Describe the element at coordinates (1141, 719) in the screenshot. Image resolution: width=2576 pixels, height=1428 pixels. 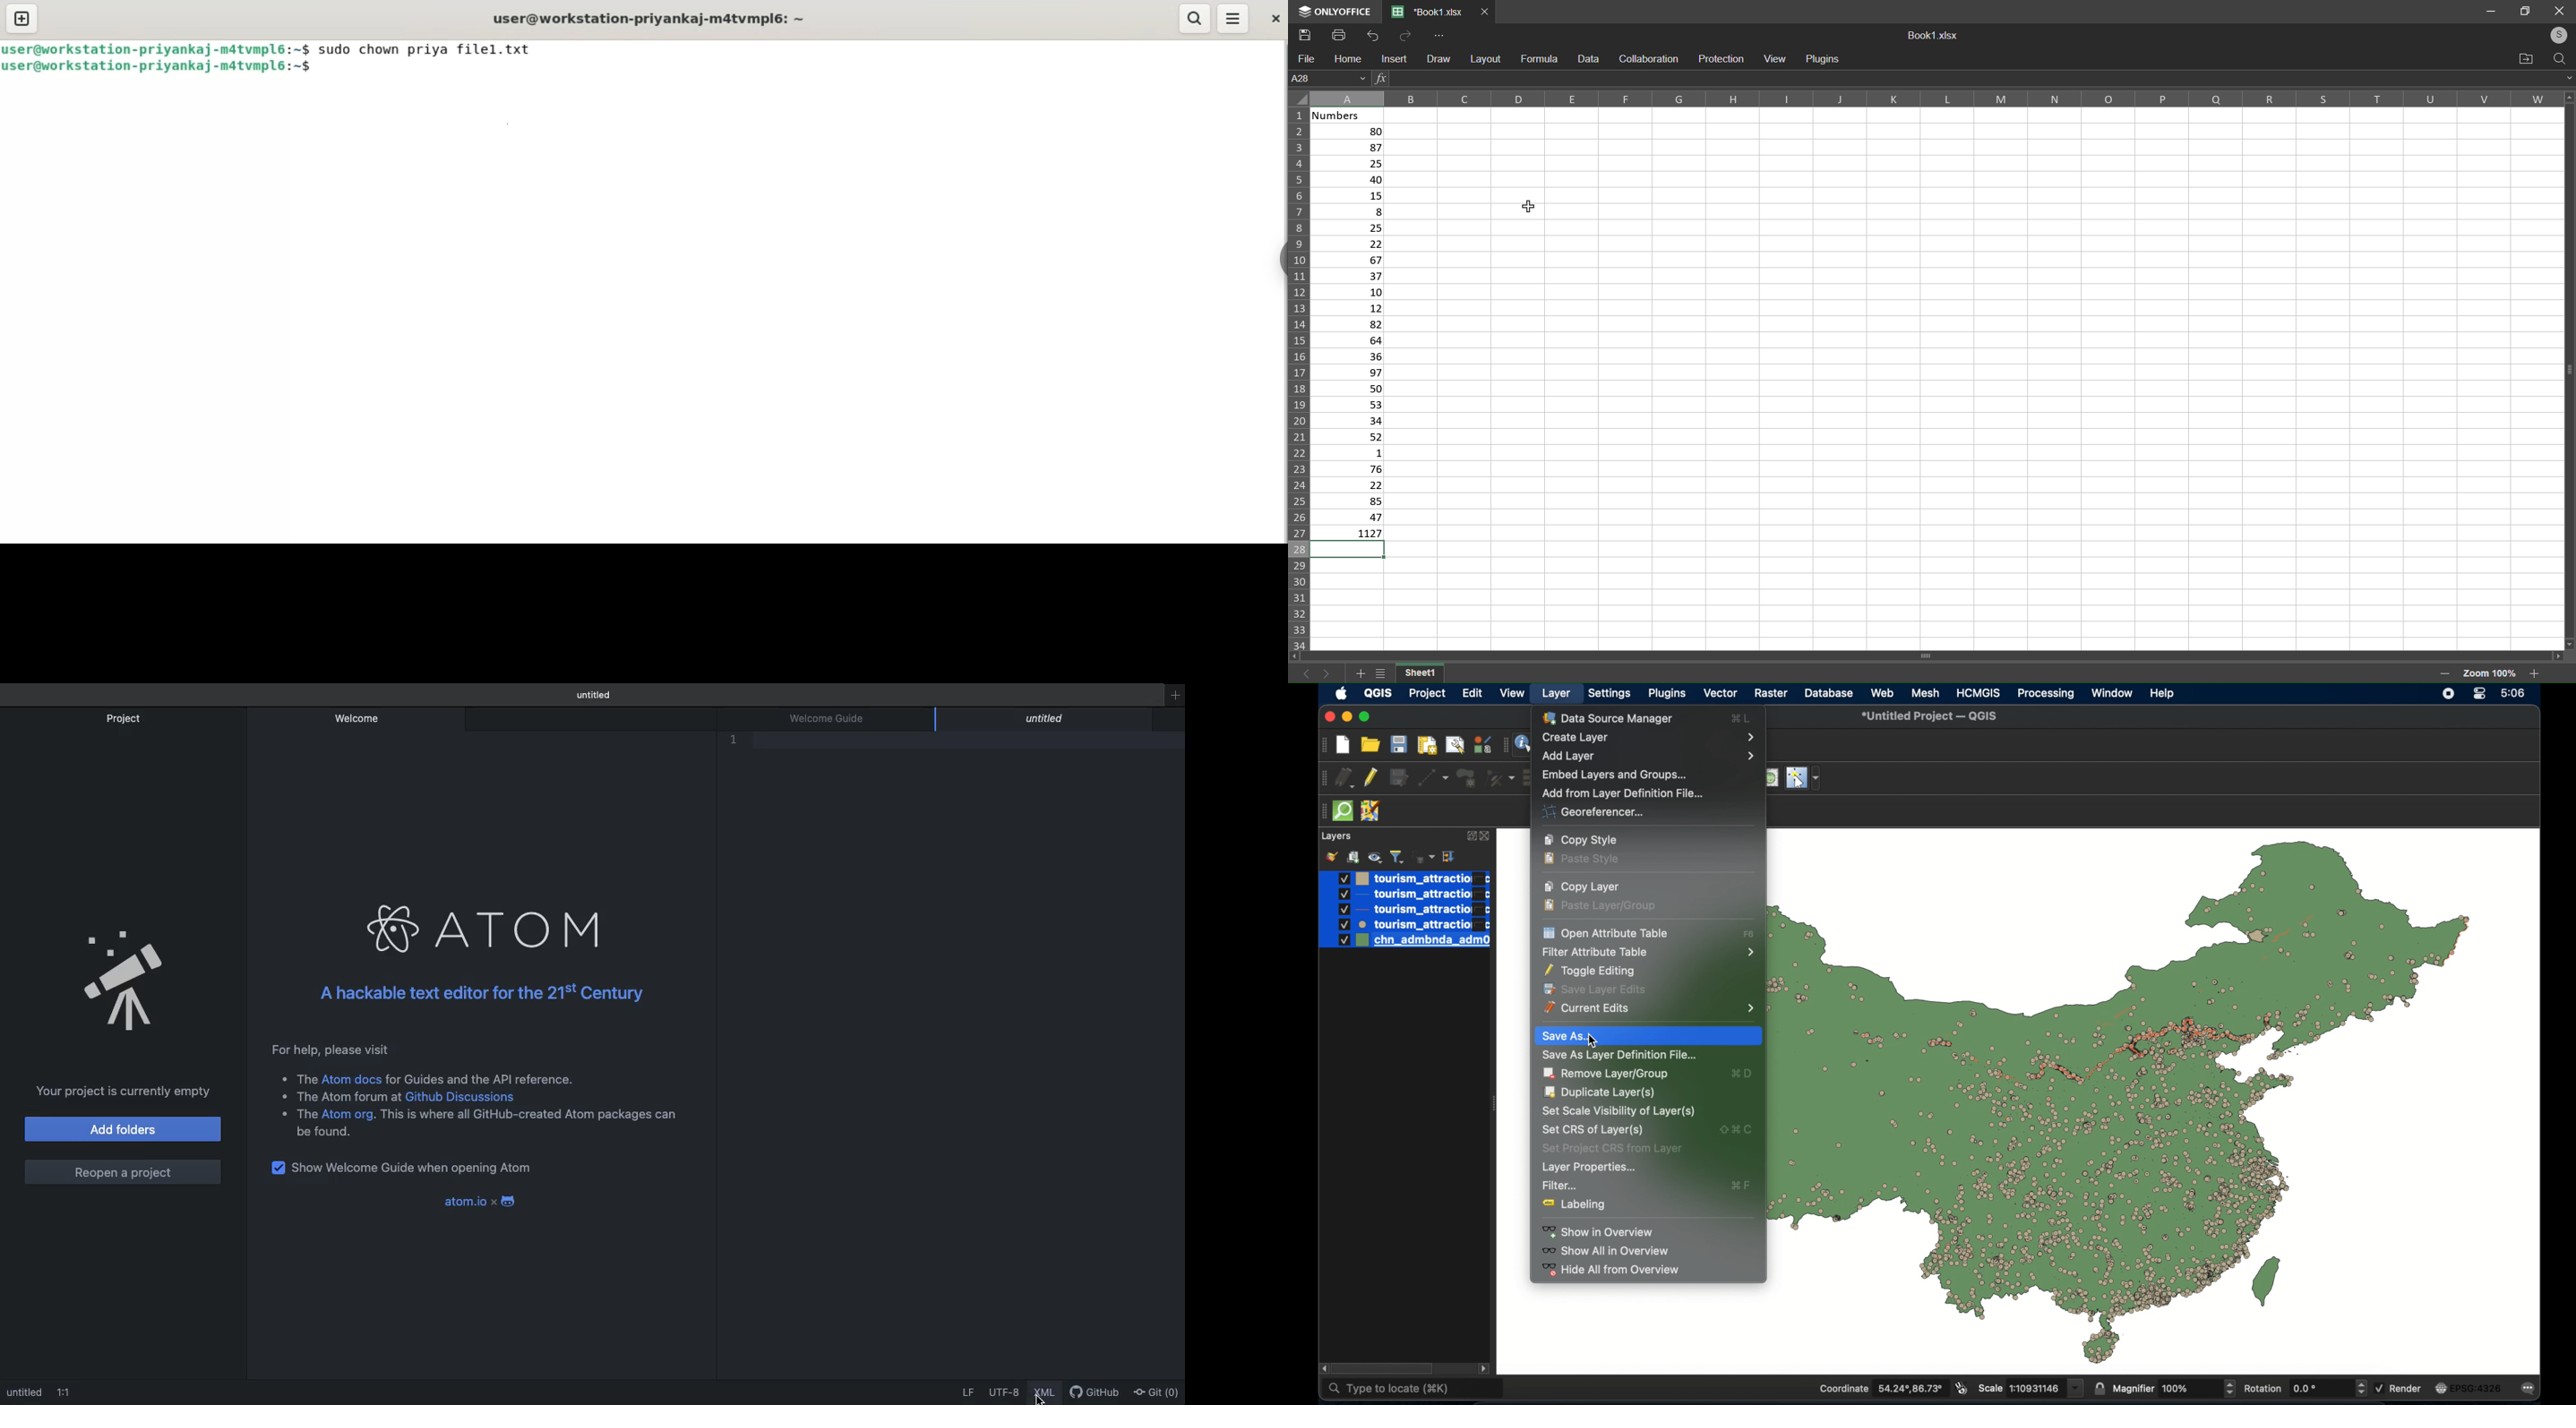
I see `Close` at that location.